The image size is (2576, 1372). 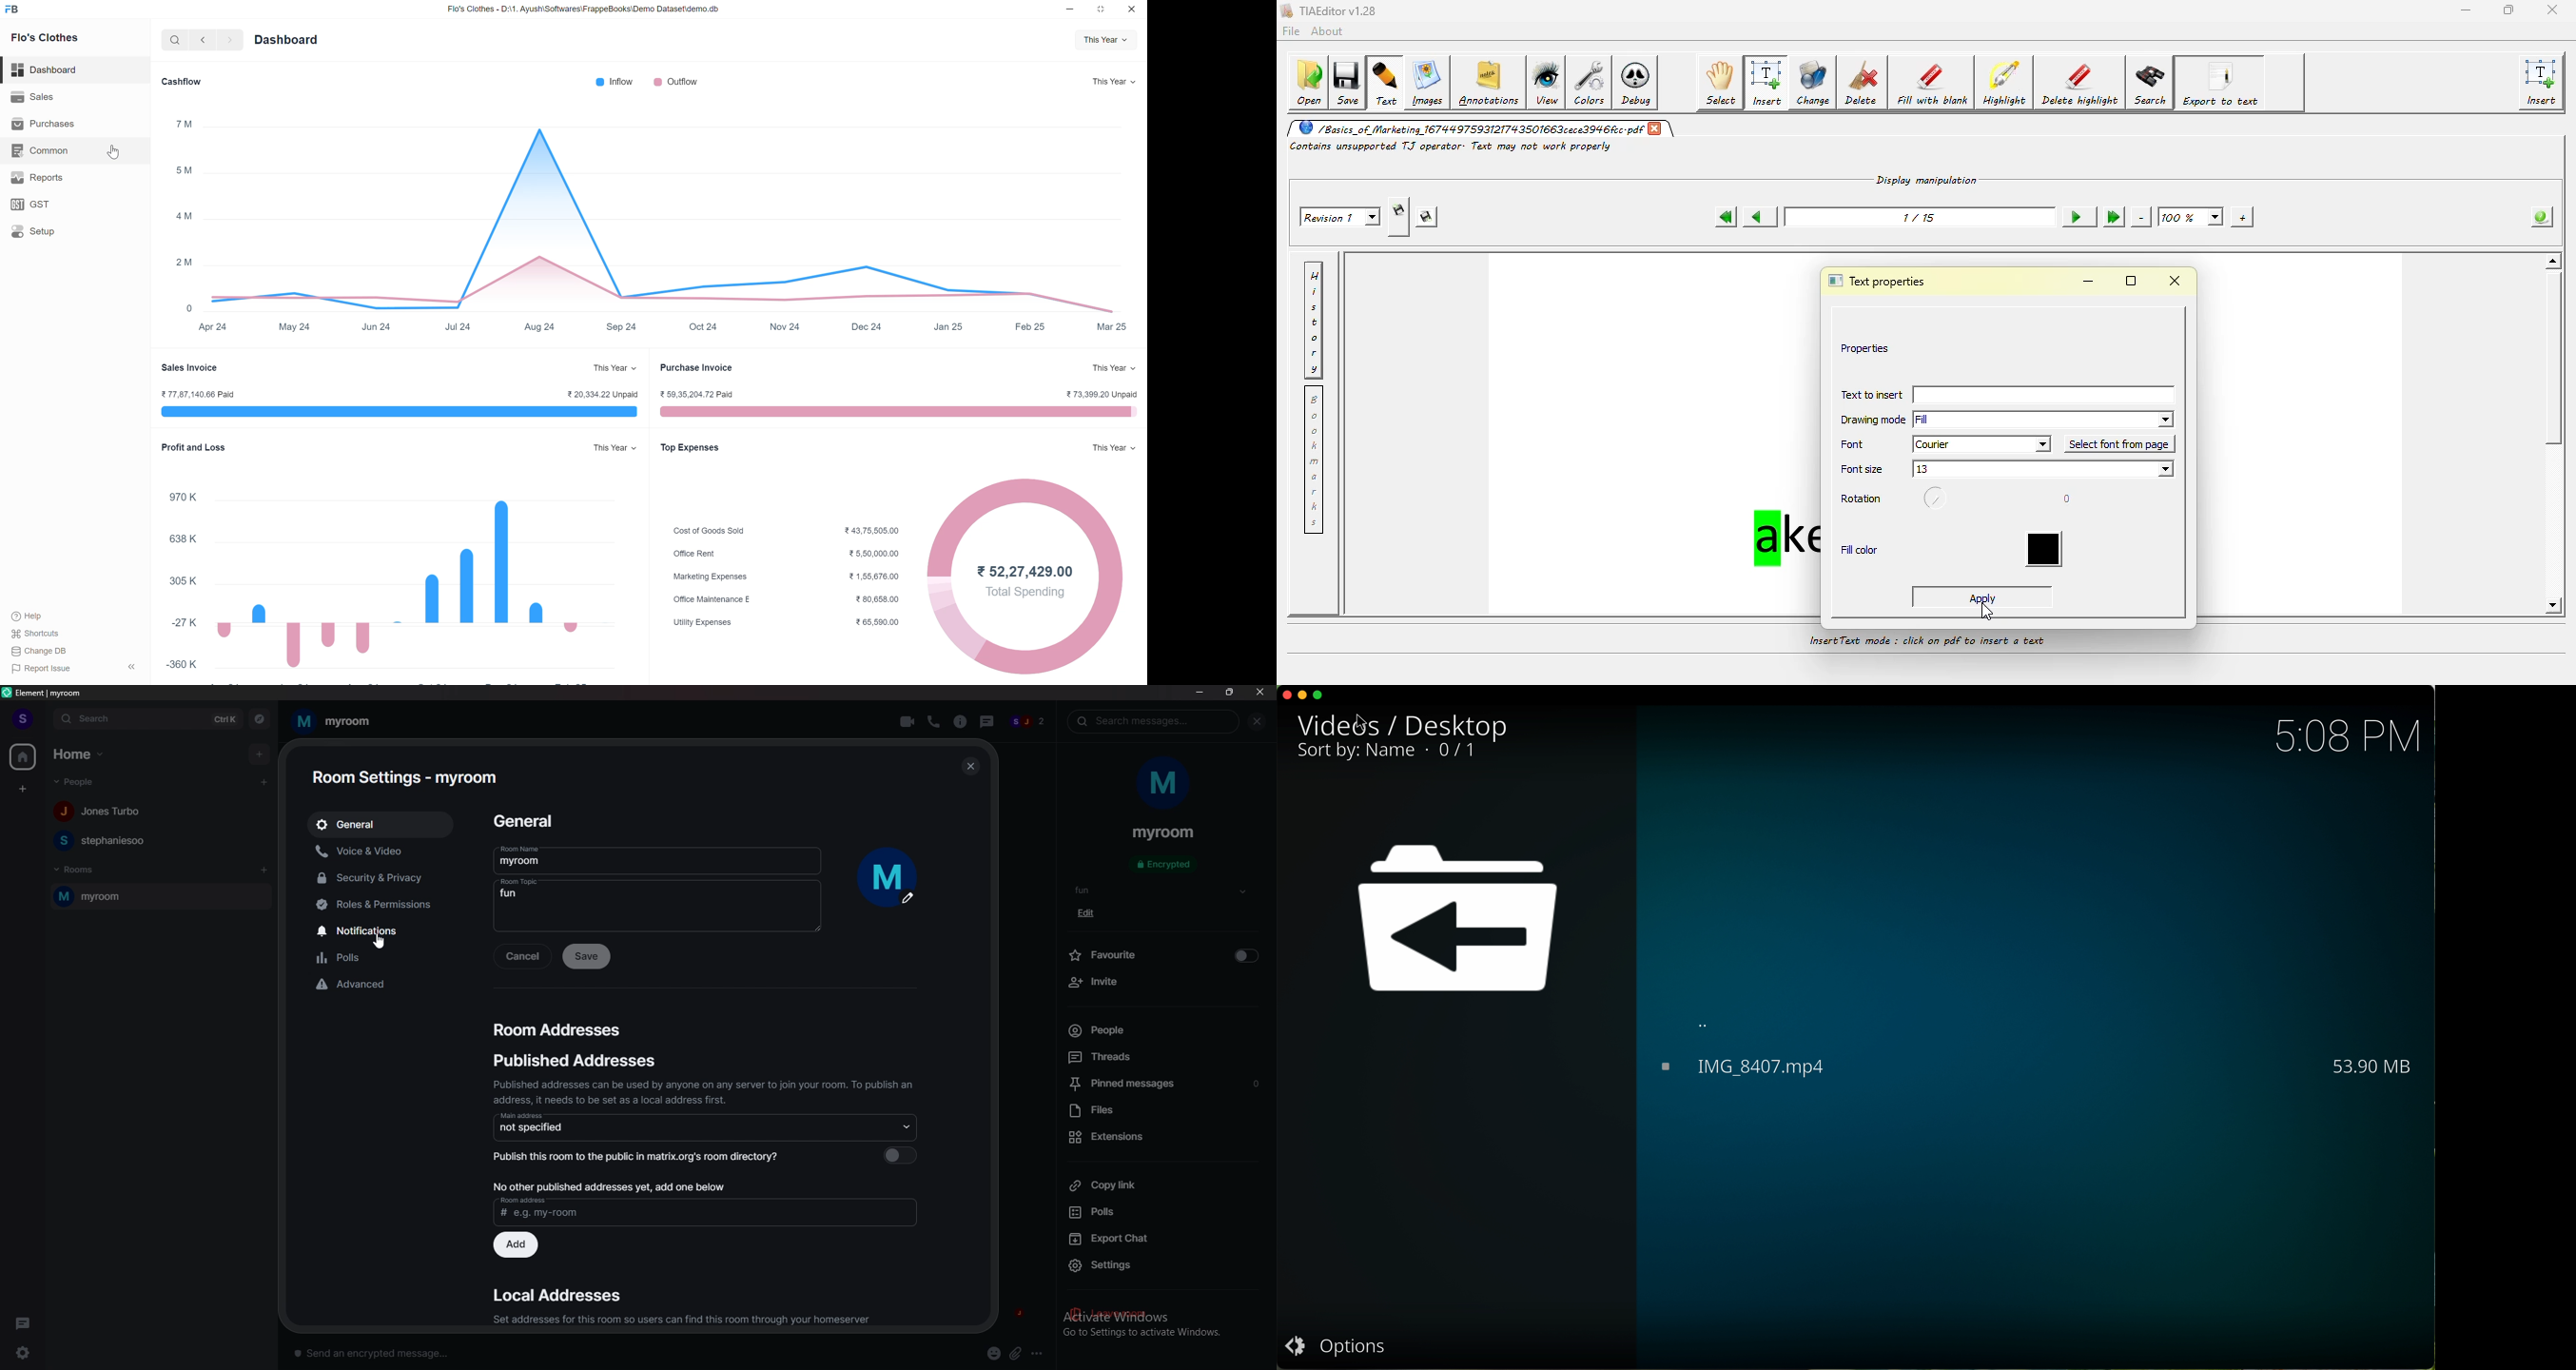 I want to click on settings, so click(x=1166, y=1266).